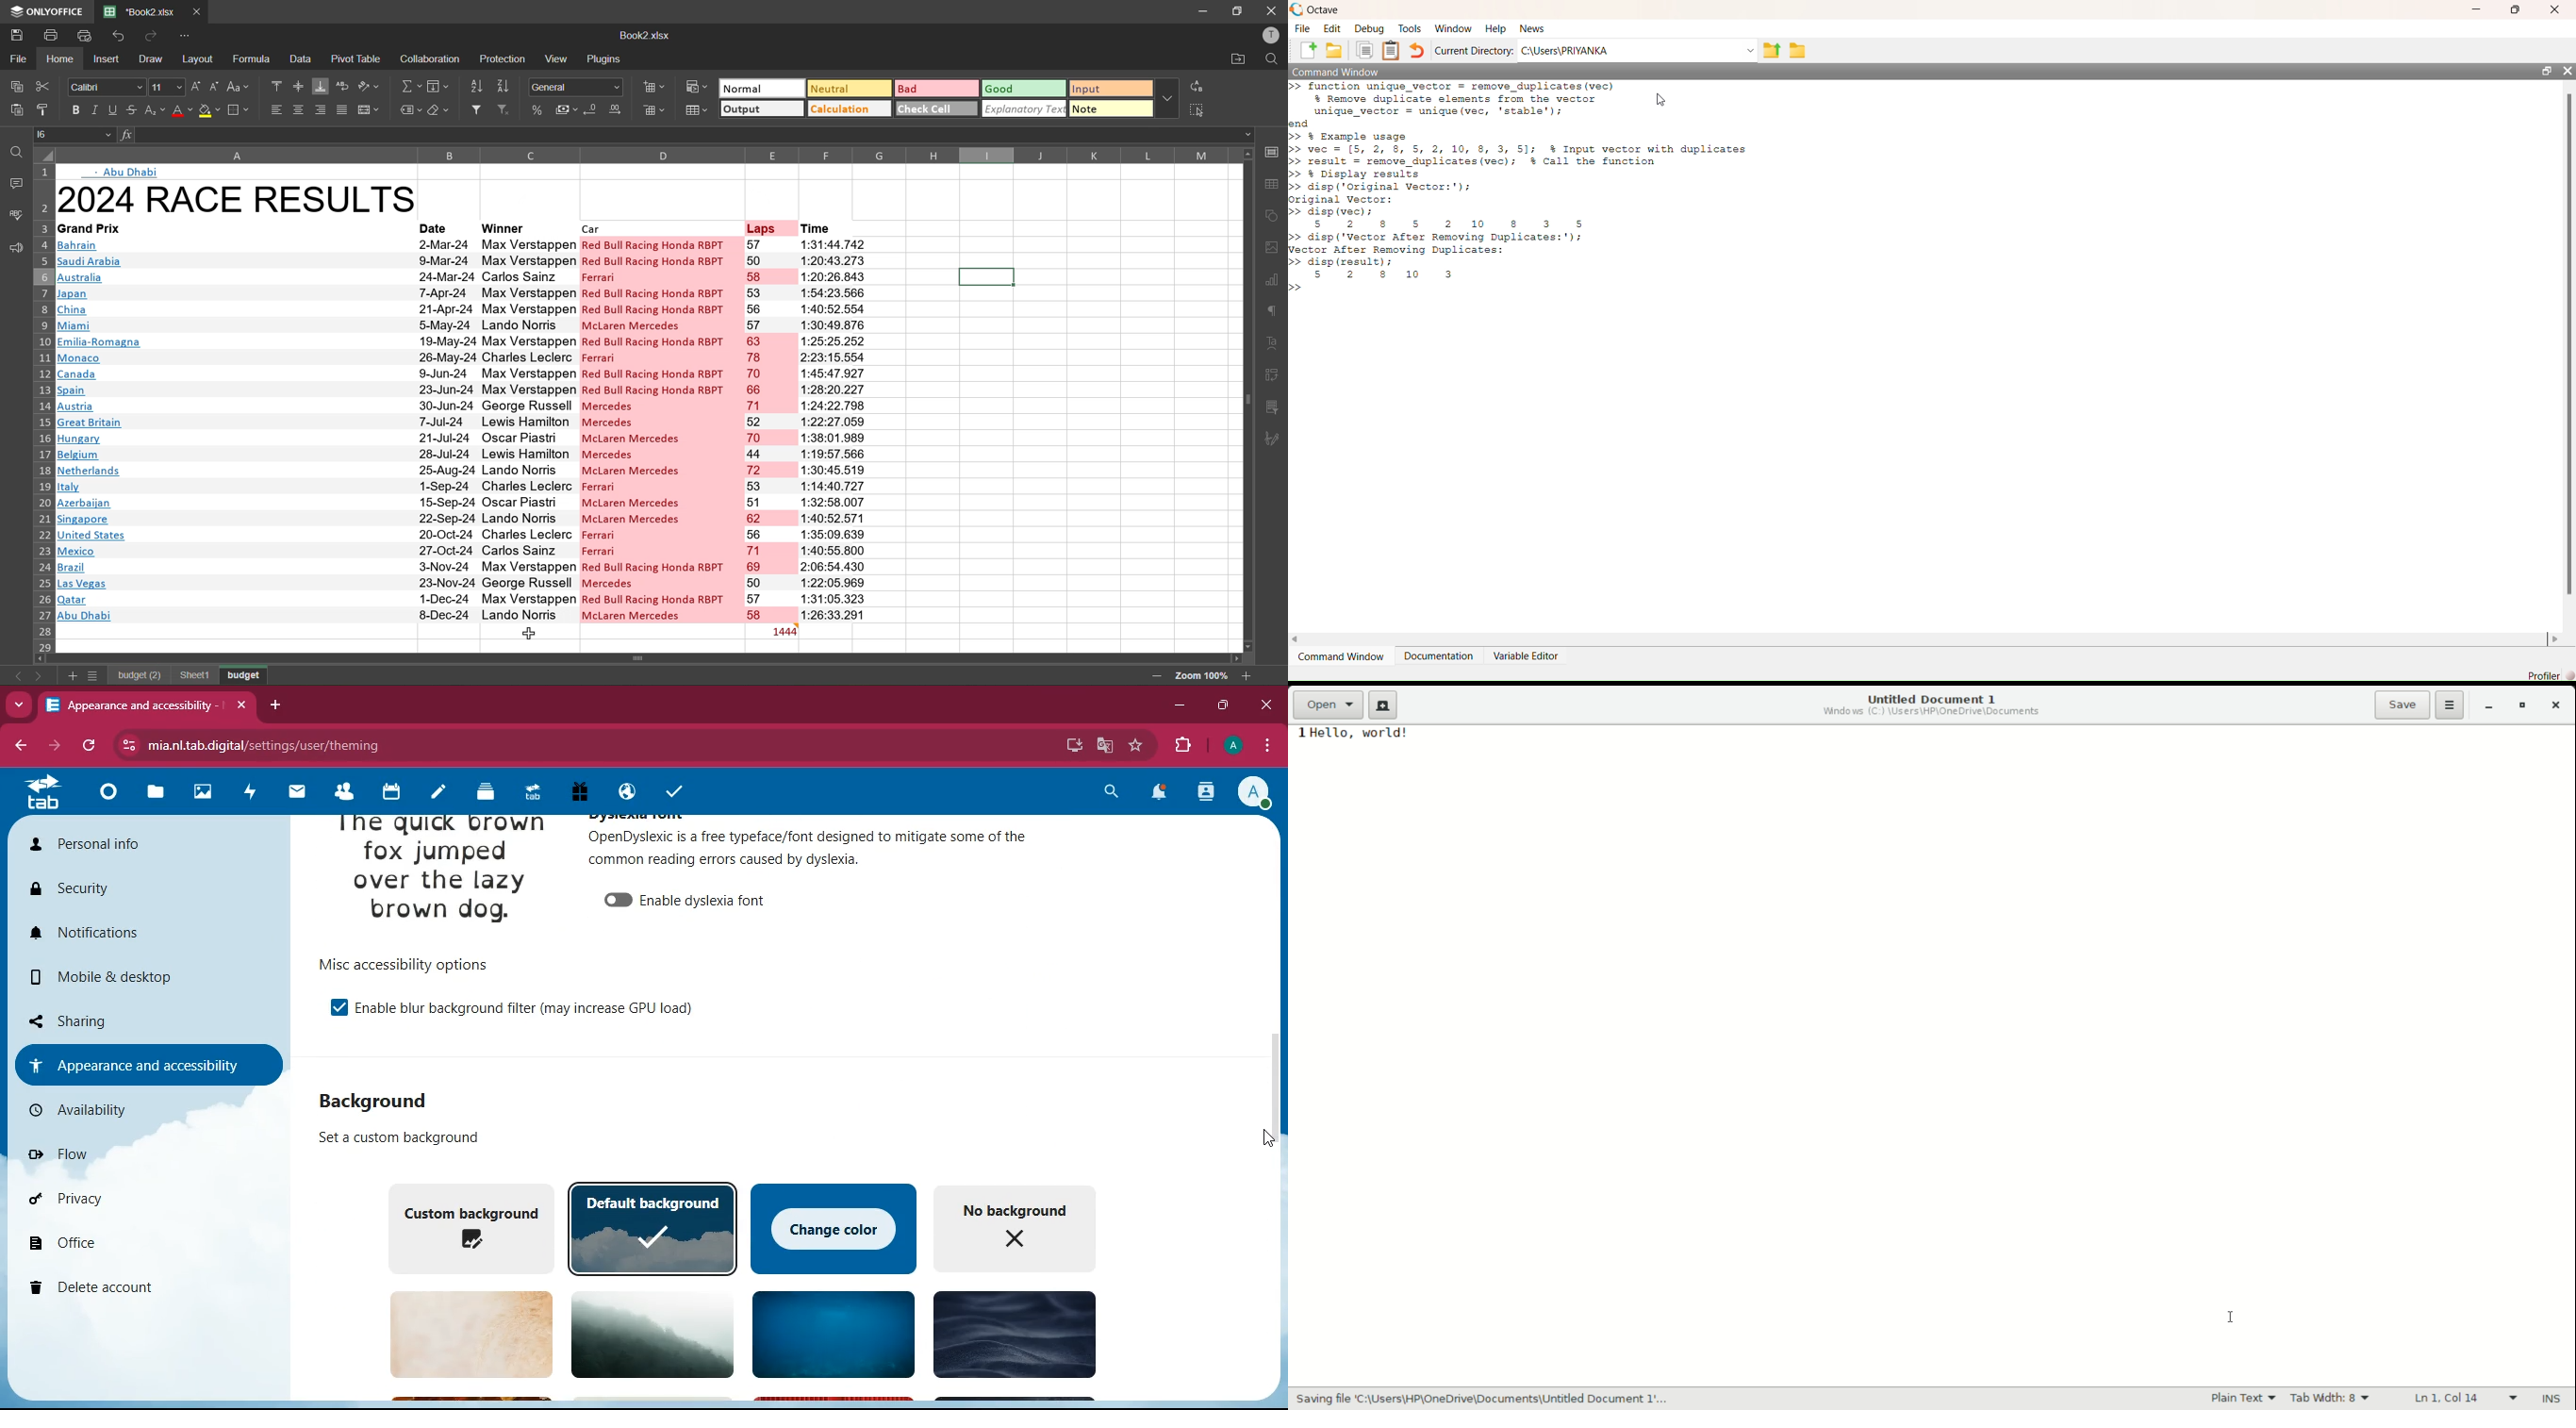  What do you see at coordinates (15, 33) in the screenshot?
I see `save` at bounding box center [15, 33].